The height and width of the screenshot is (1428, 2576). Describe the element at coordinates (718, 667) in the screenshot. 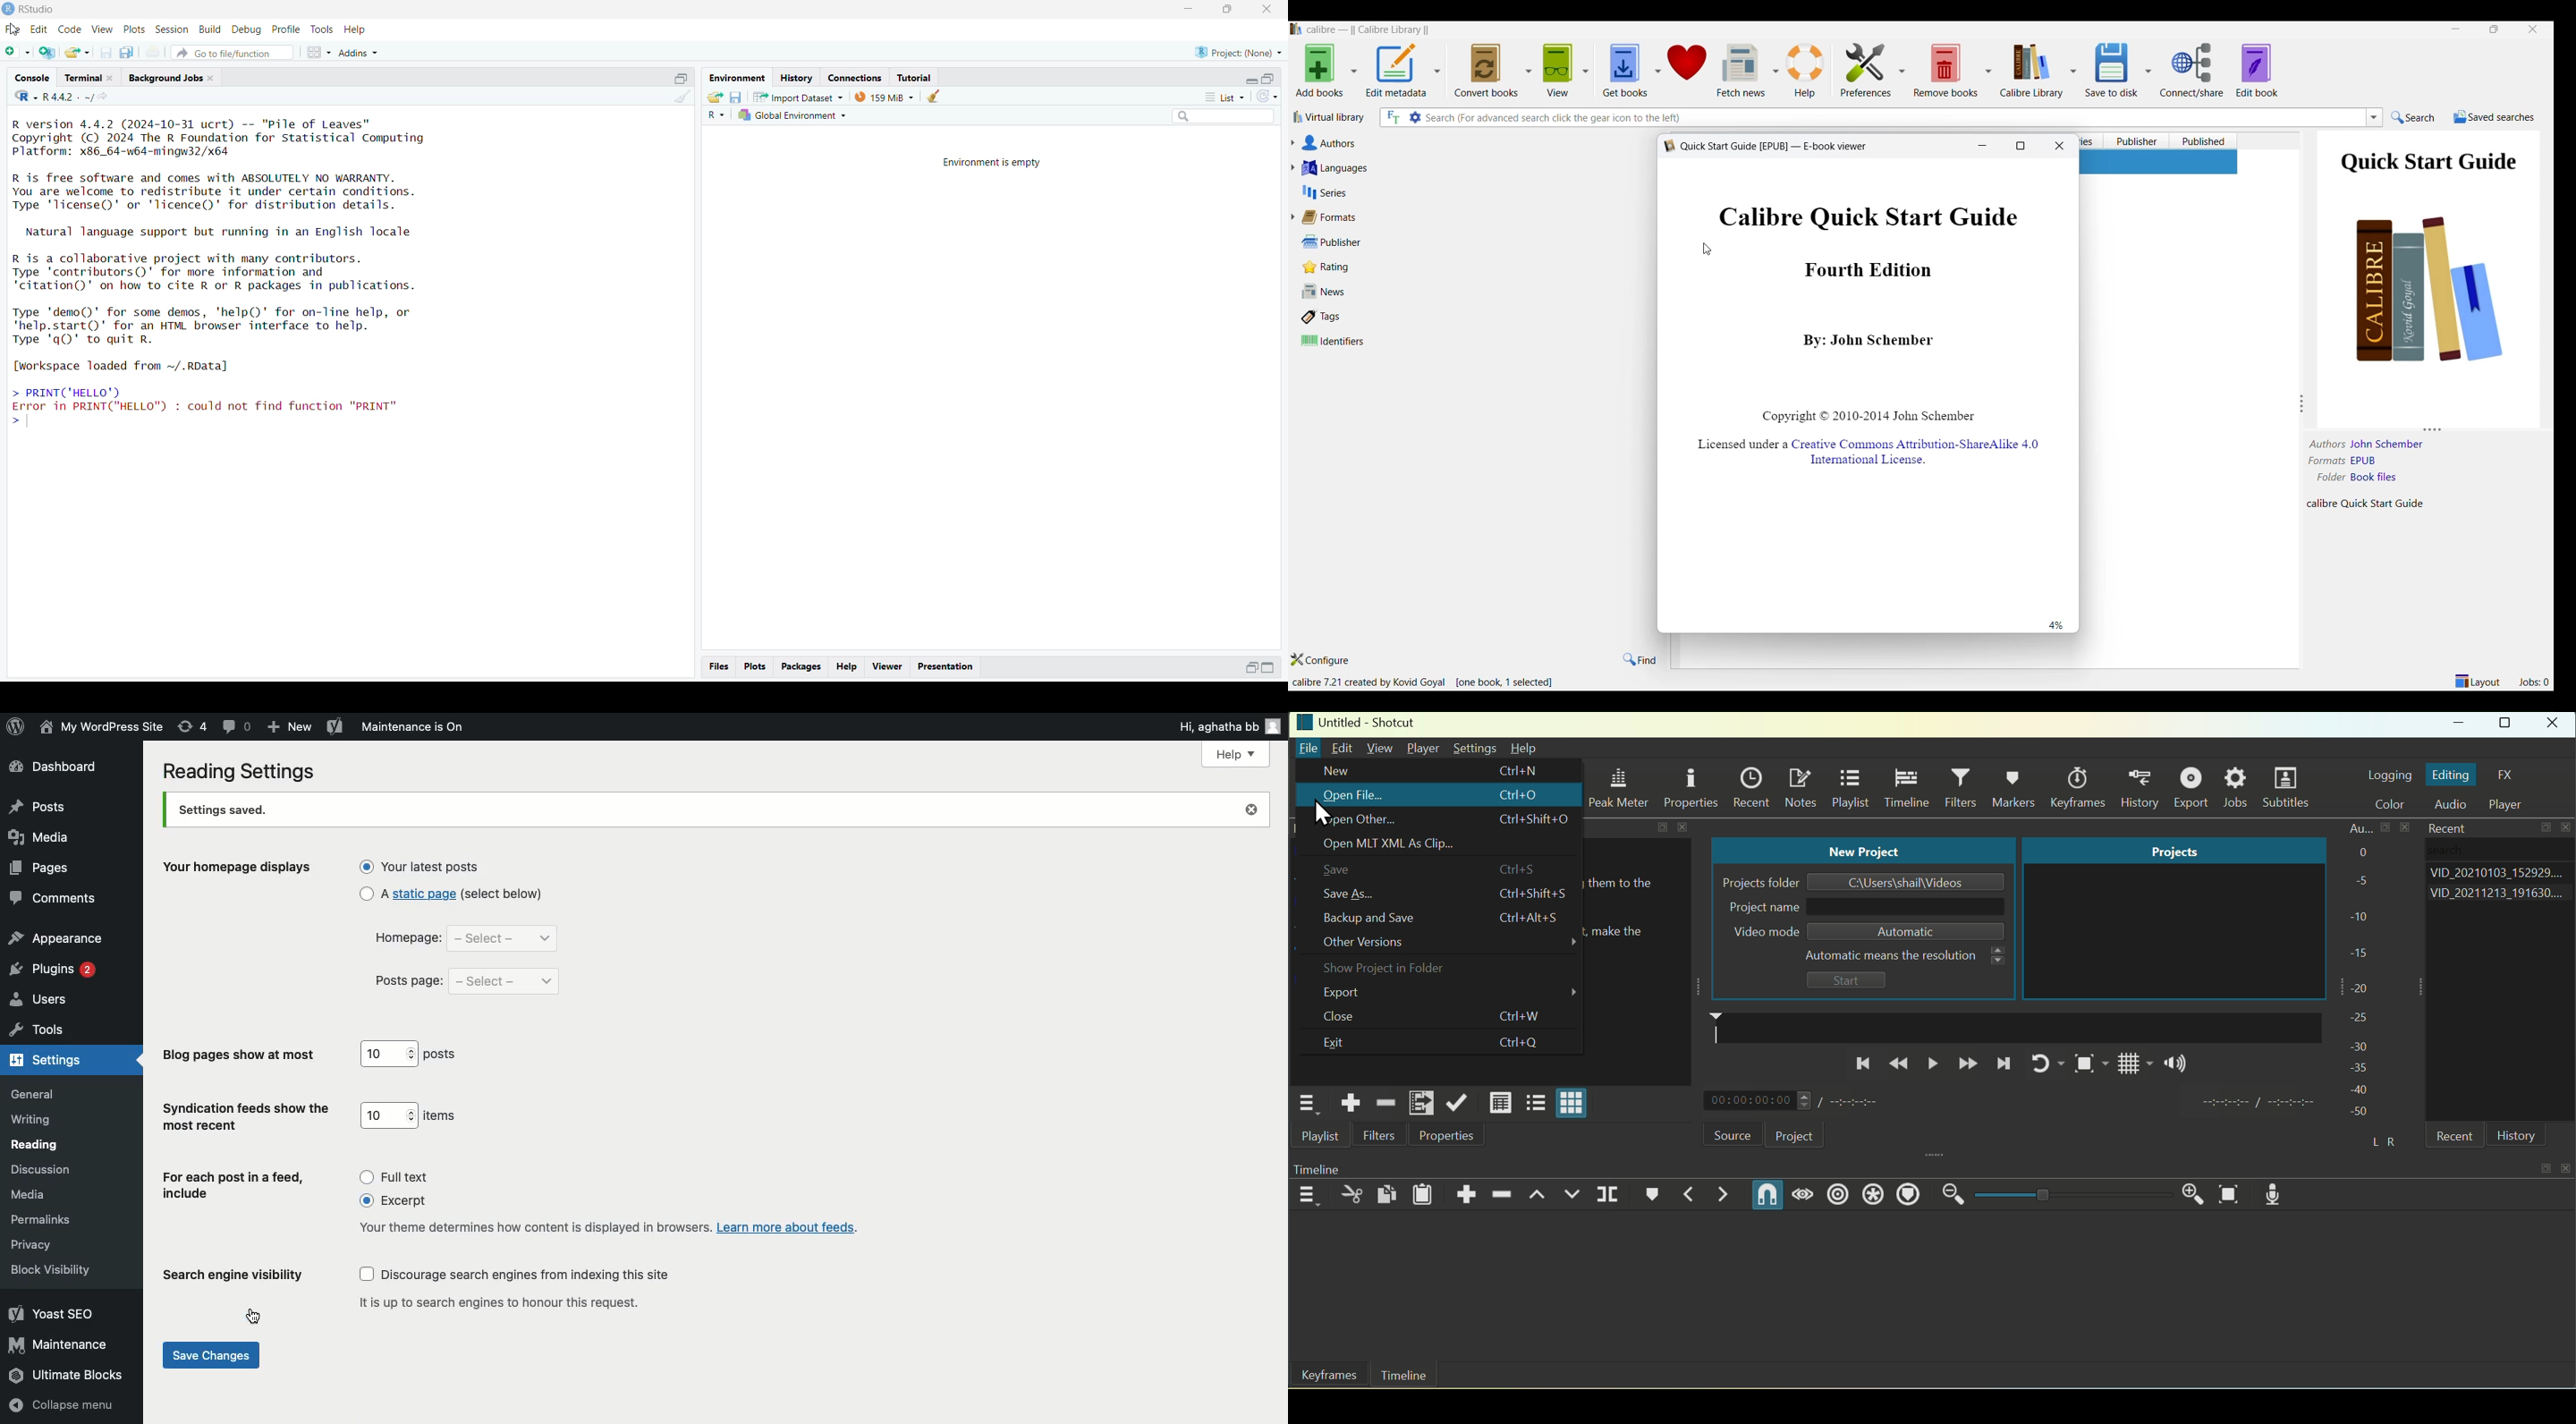

I see `files` at that location.